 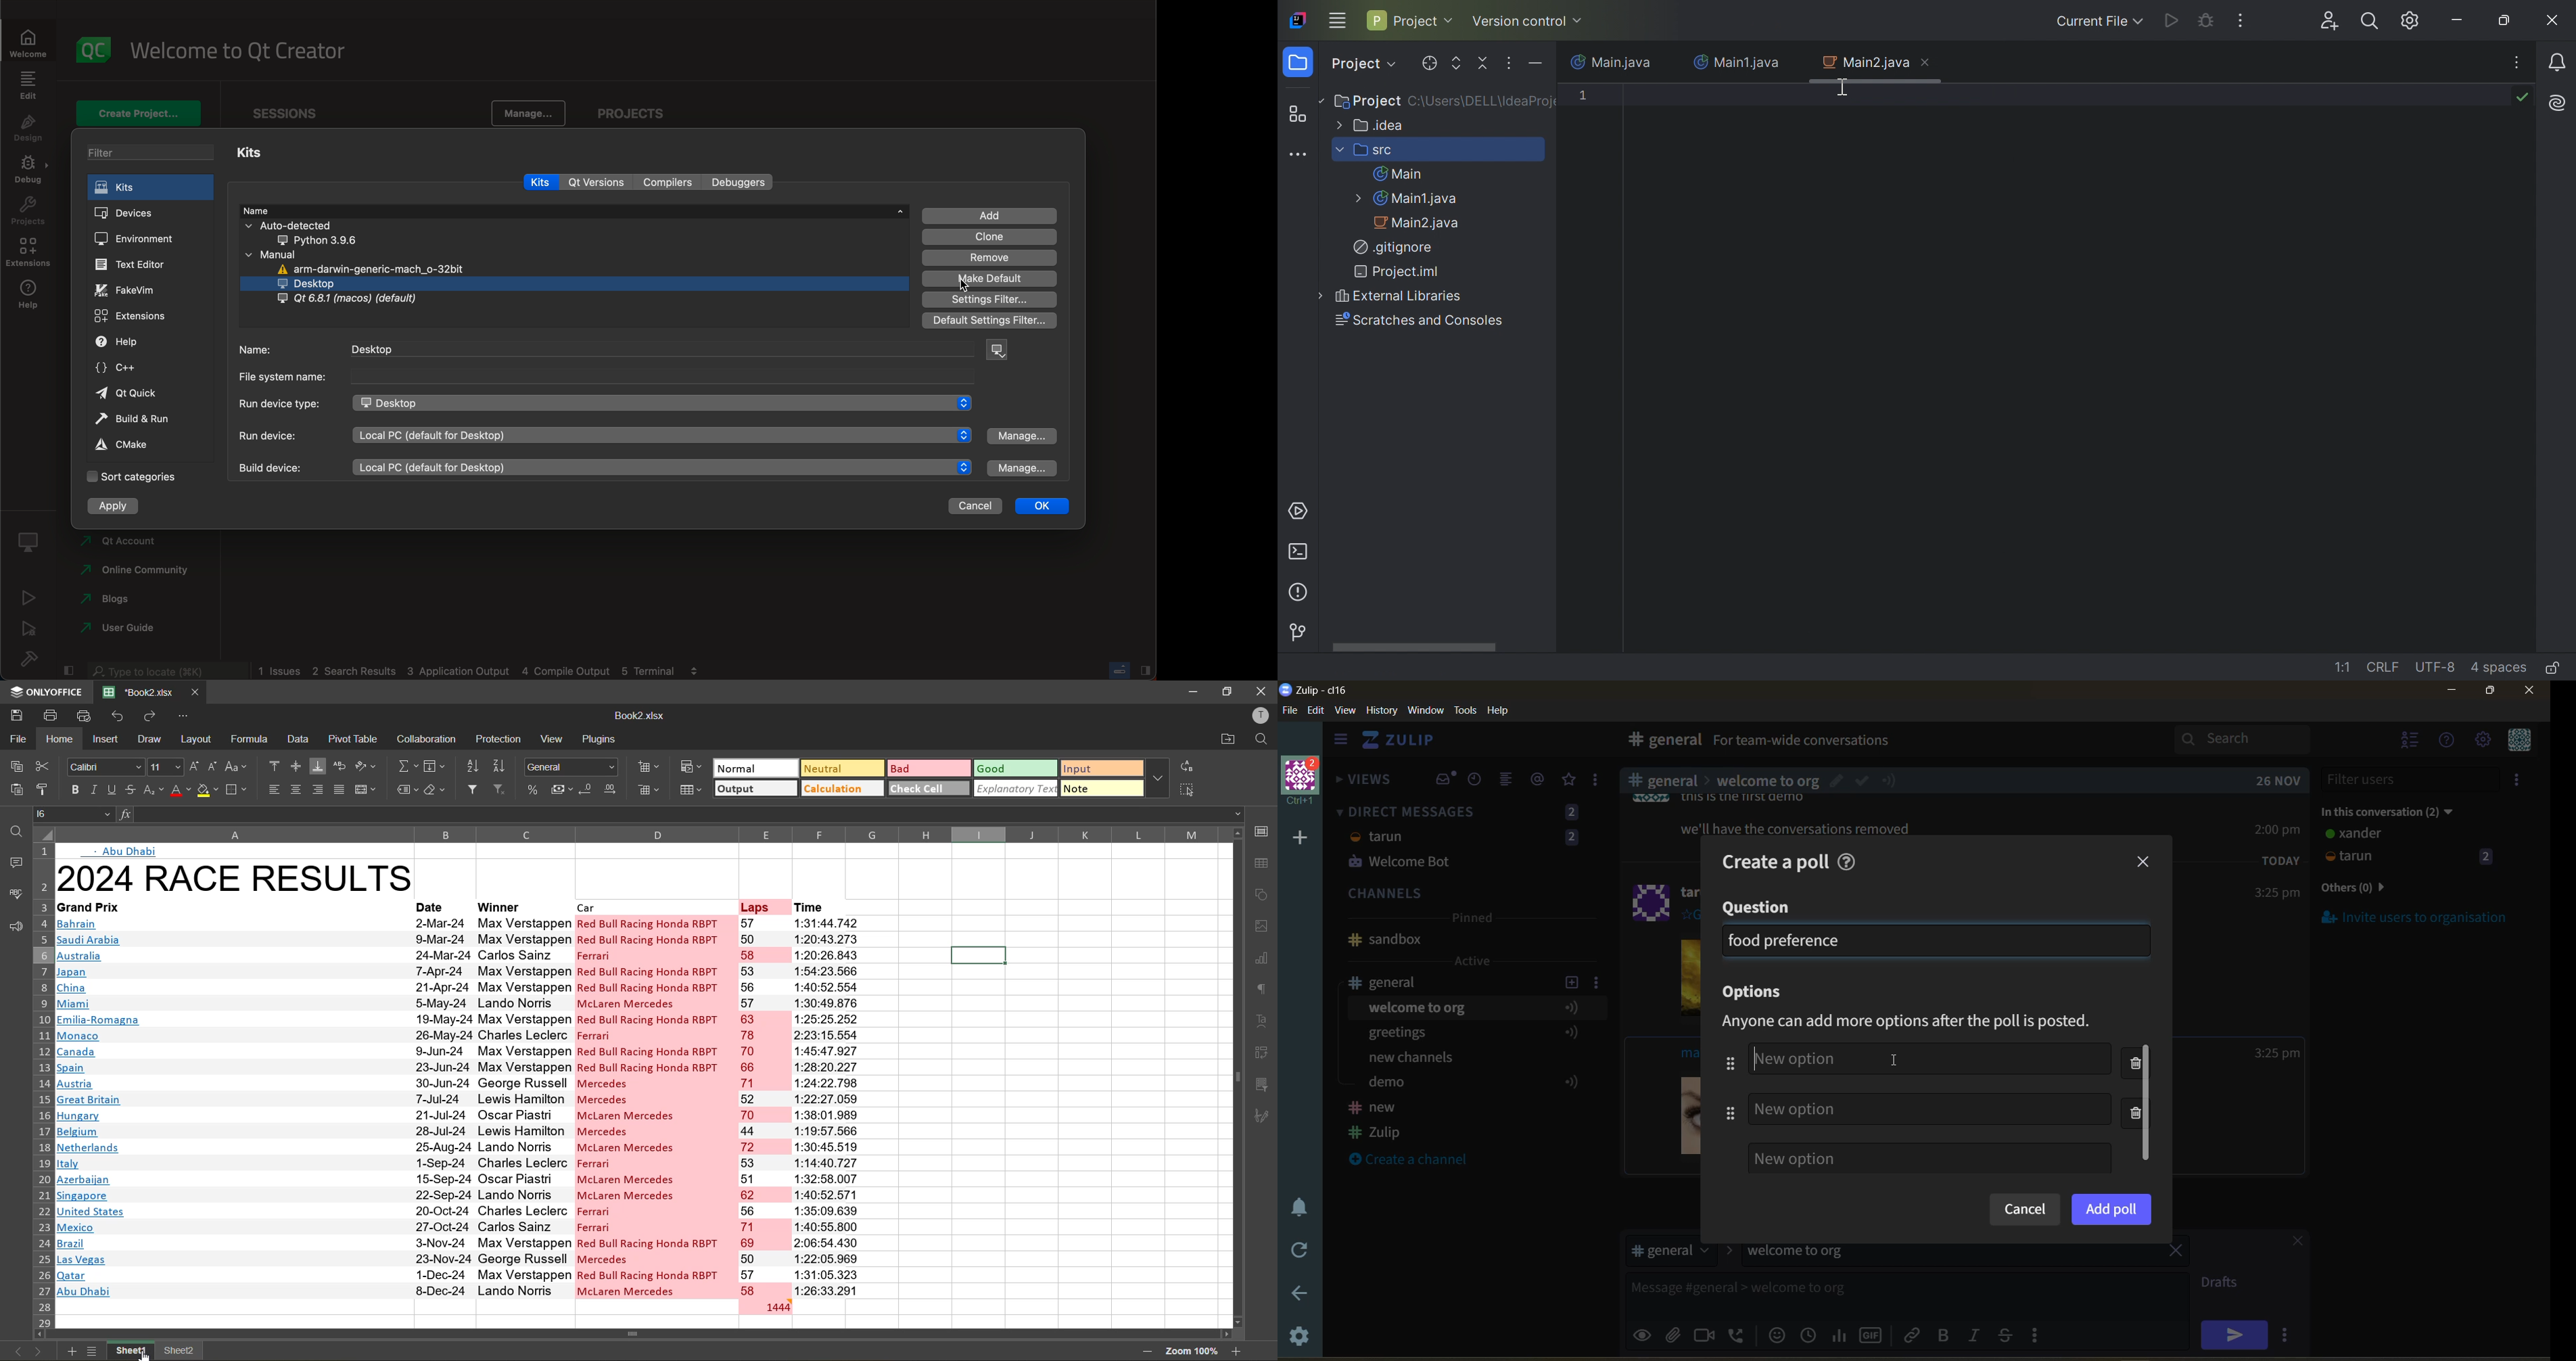 I want to click on scroll bar, so click(x=662, y=1333).